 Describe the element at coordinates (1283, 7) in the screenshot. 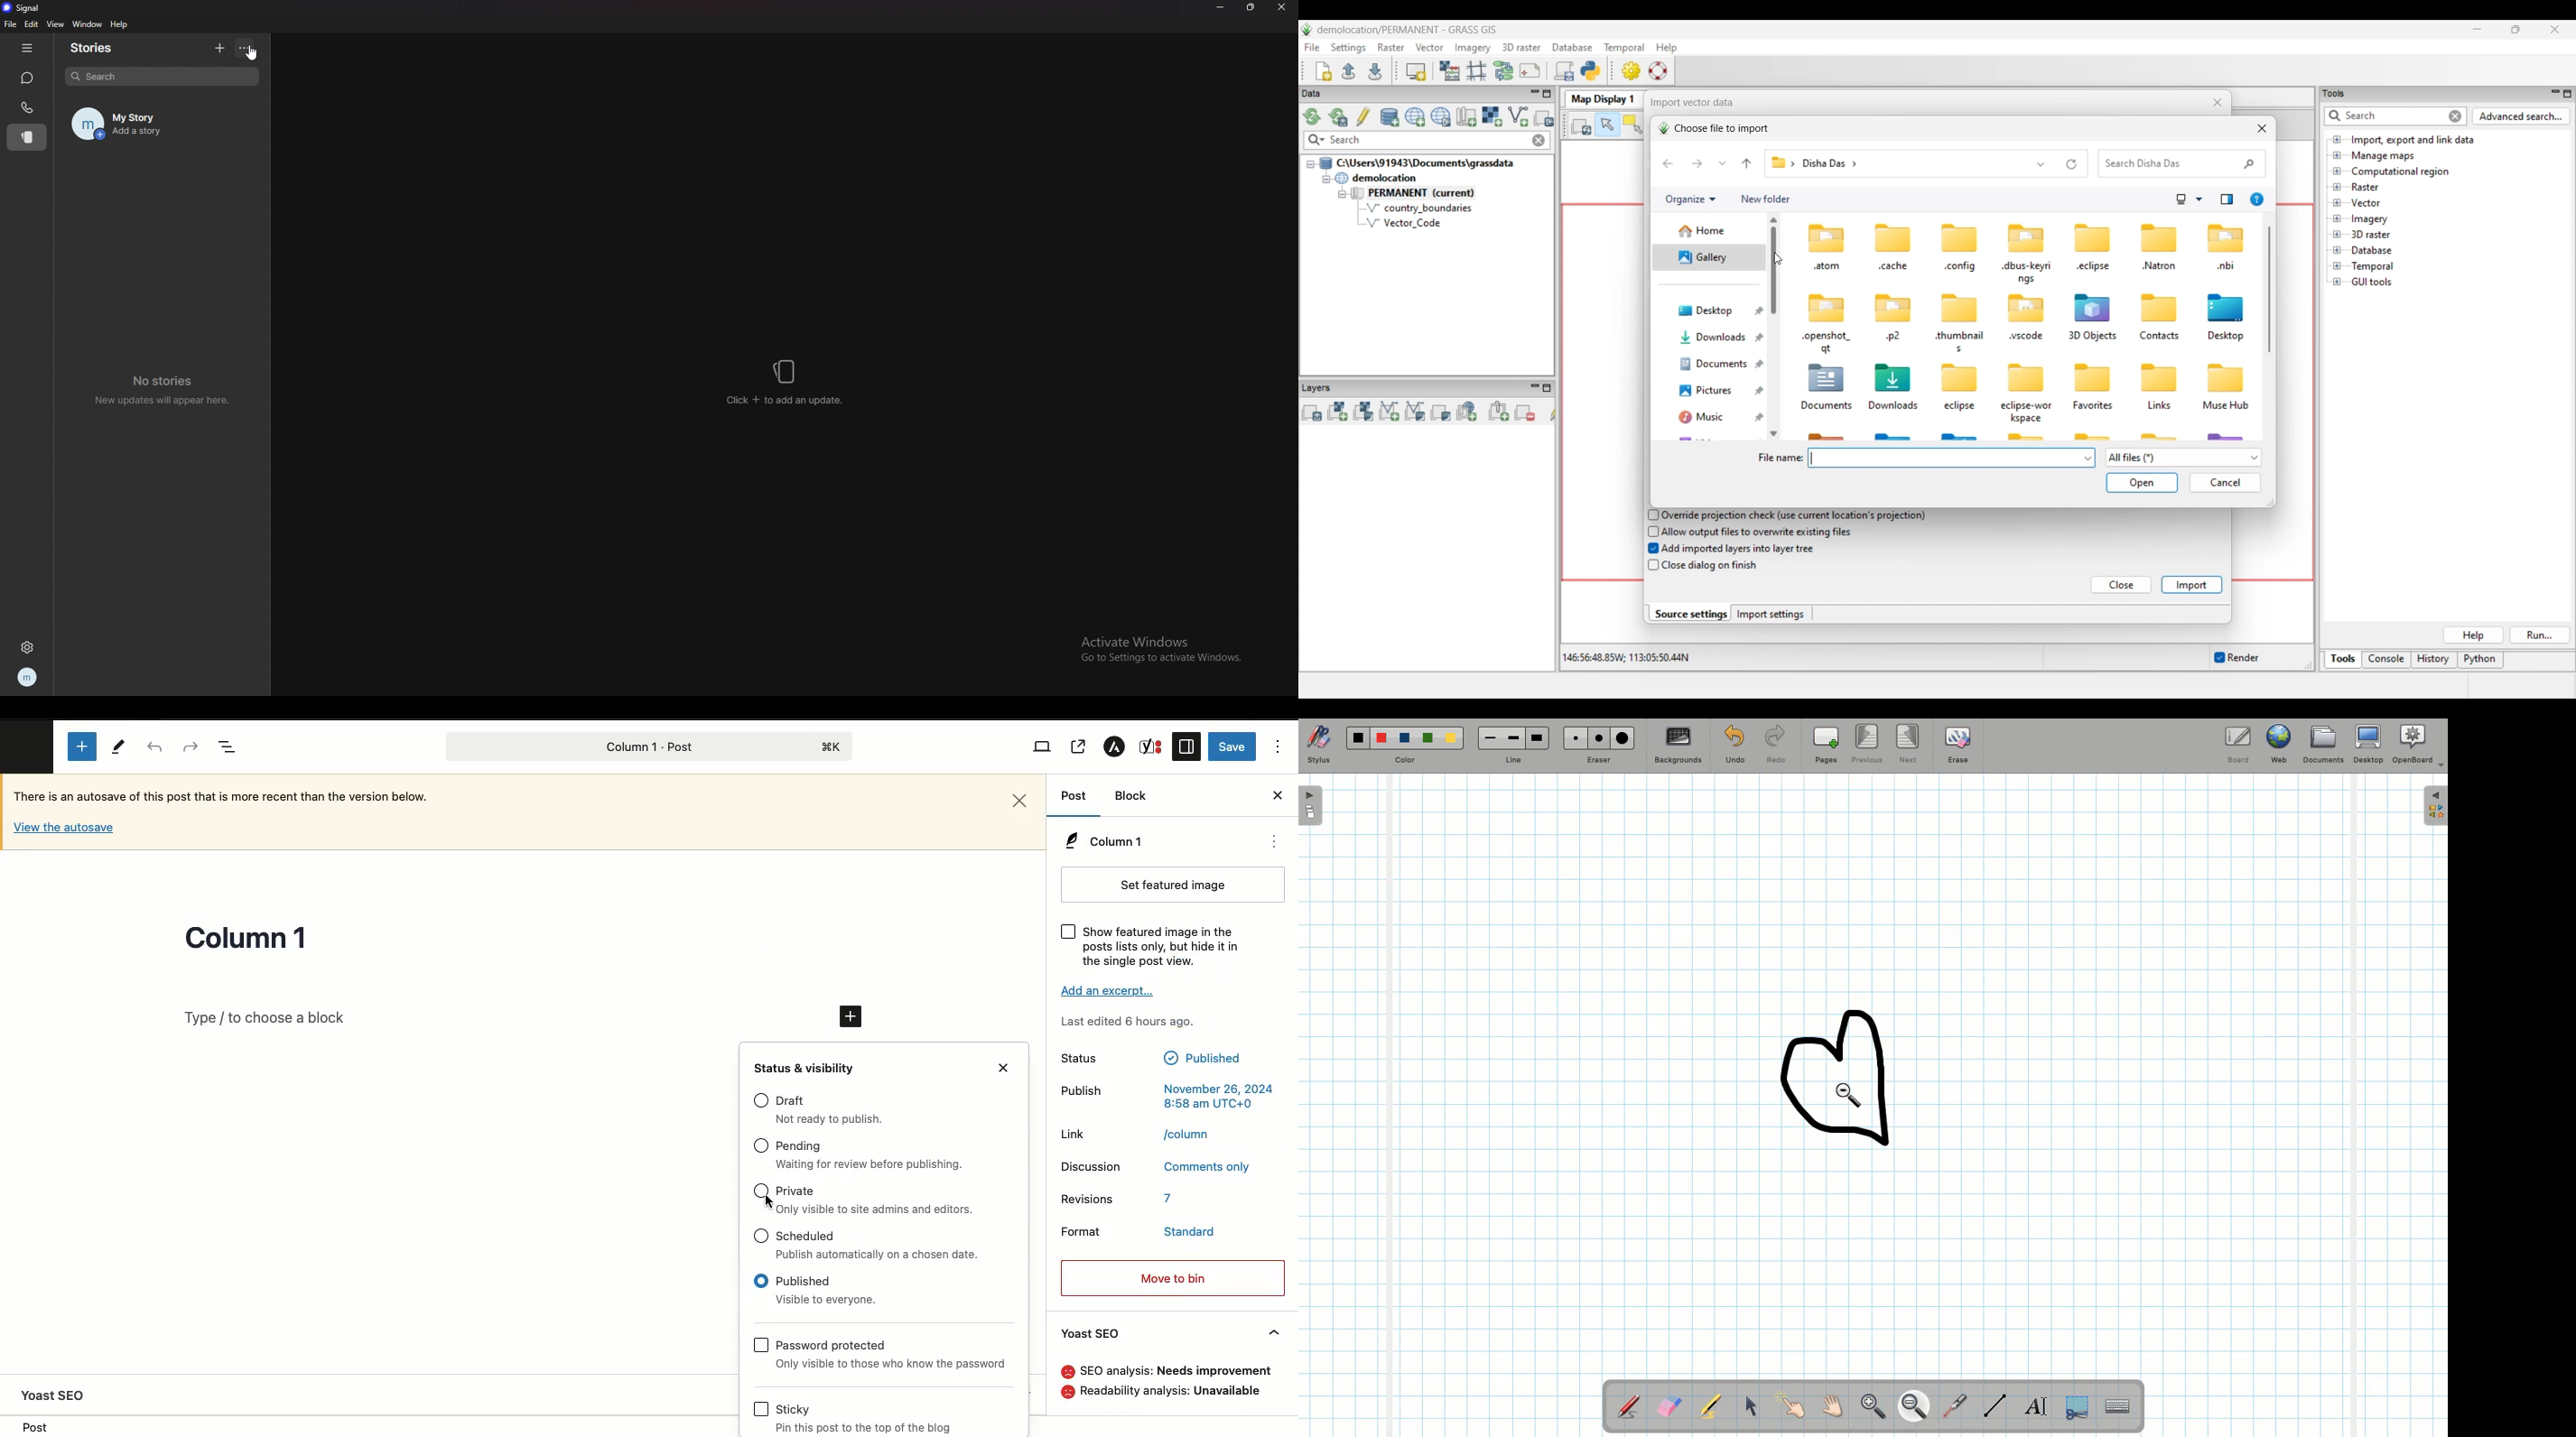

I see `close` at that location.